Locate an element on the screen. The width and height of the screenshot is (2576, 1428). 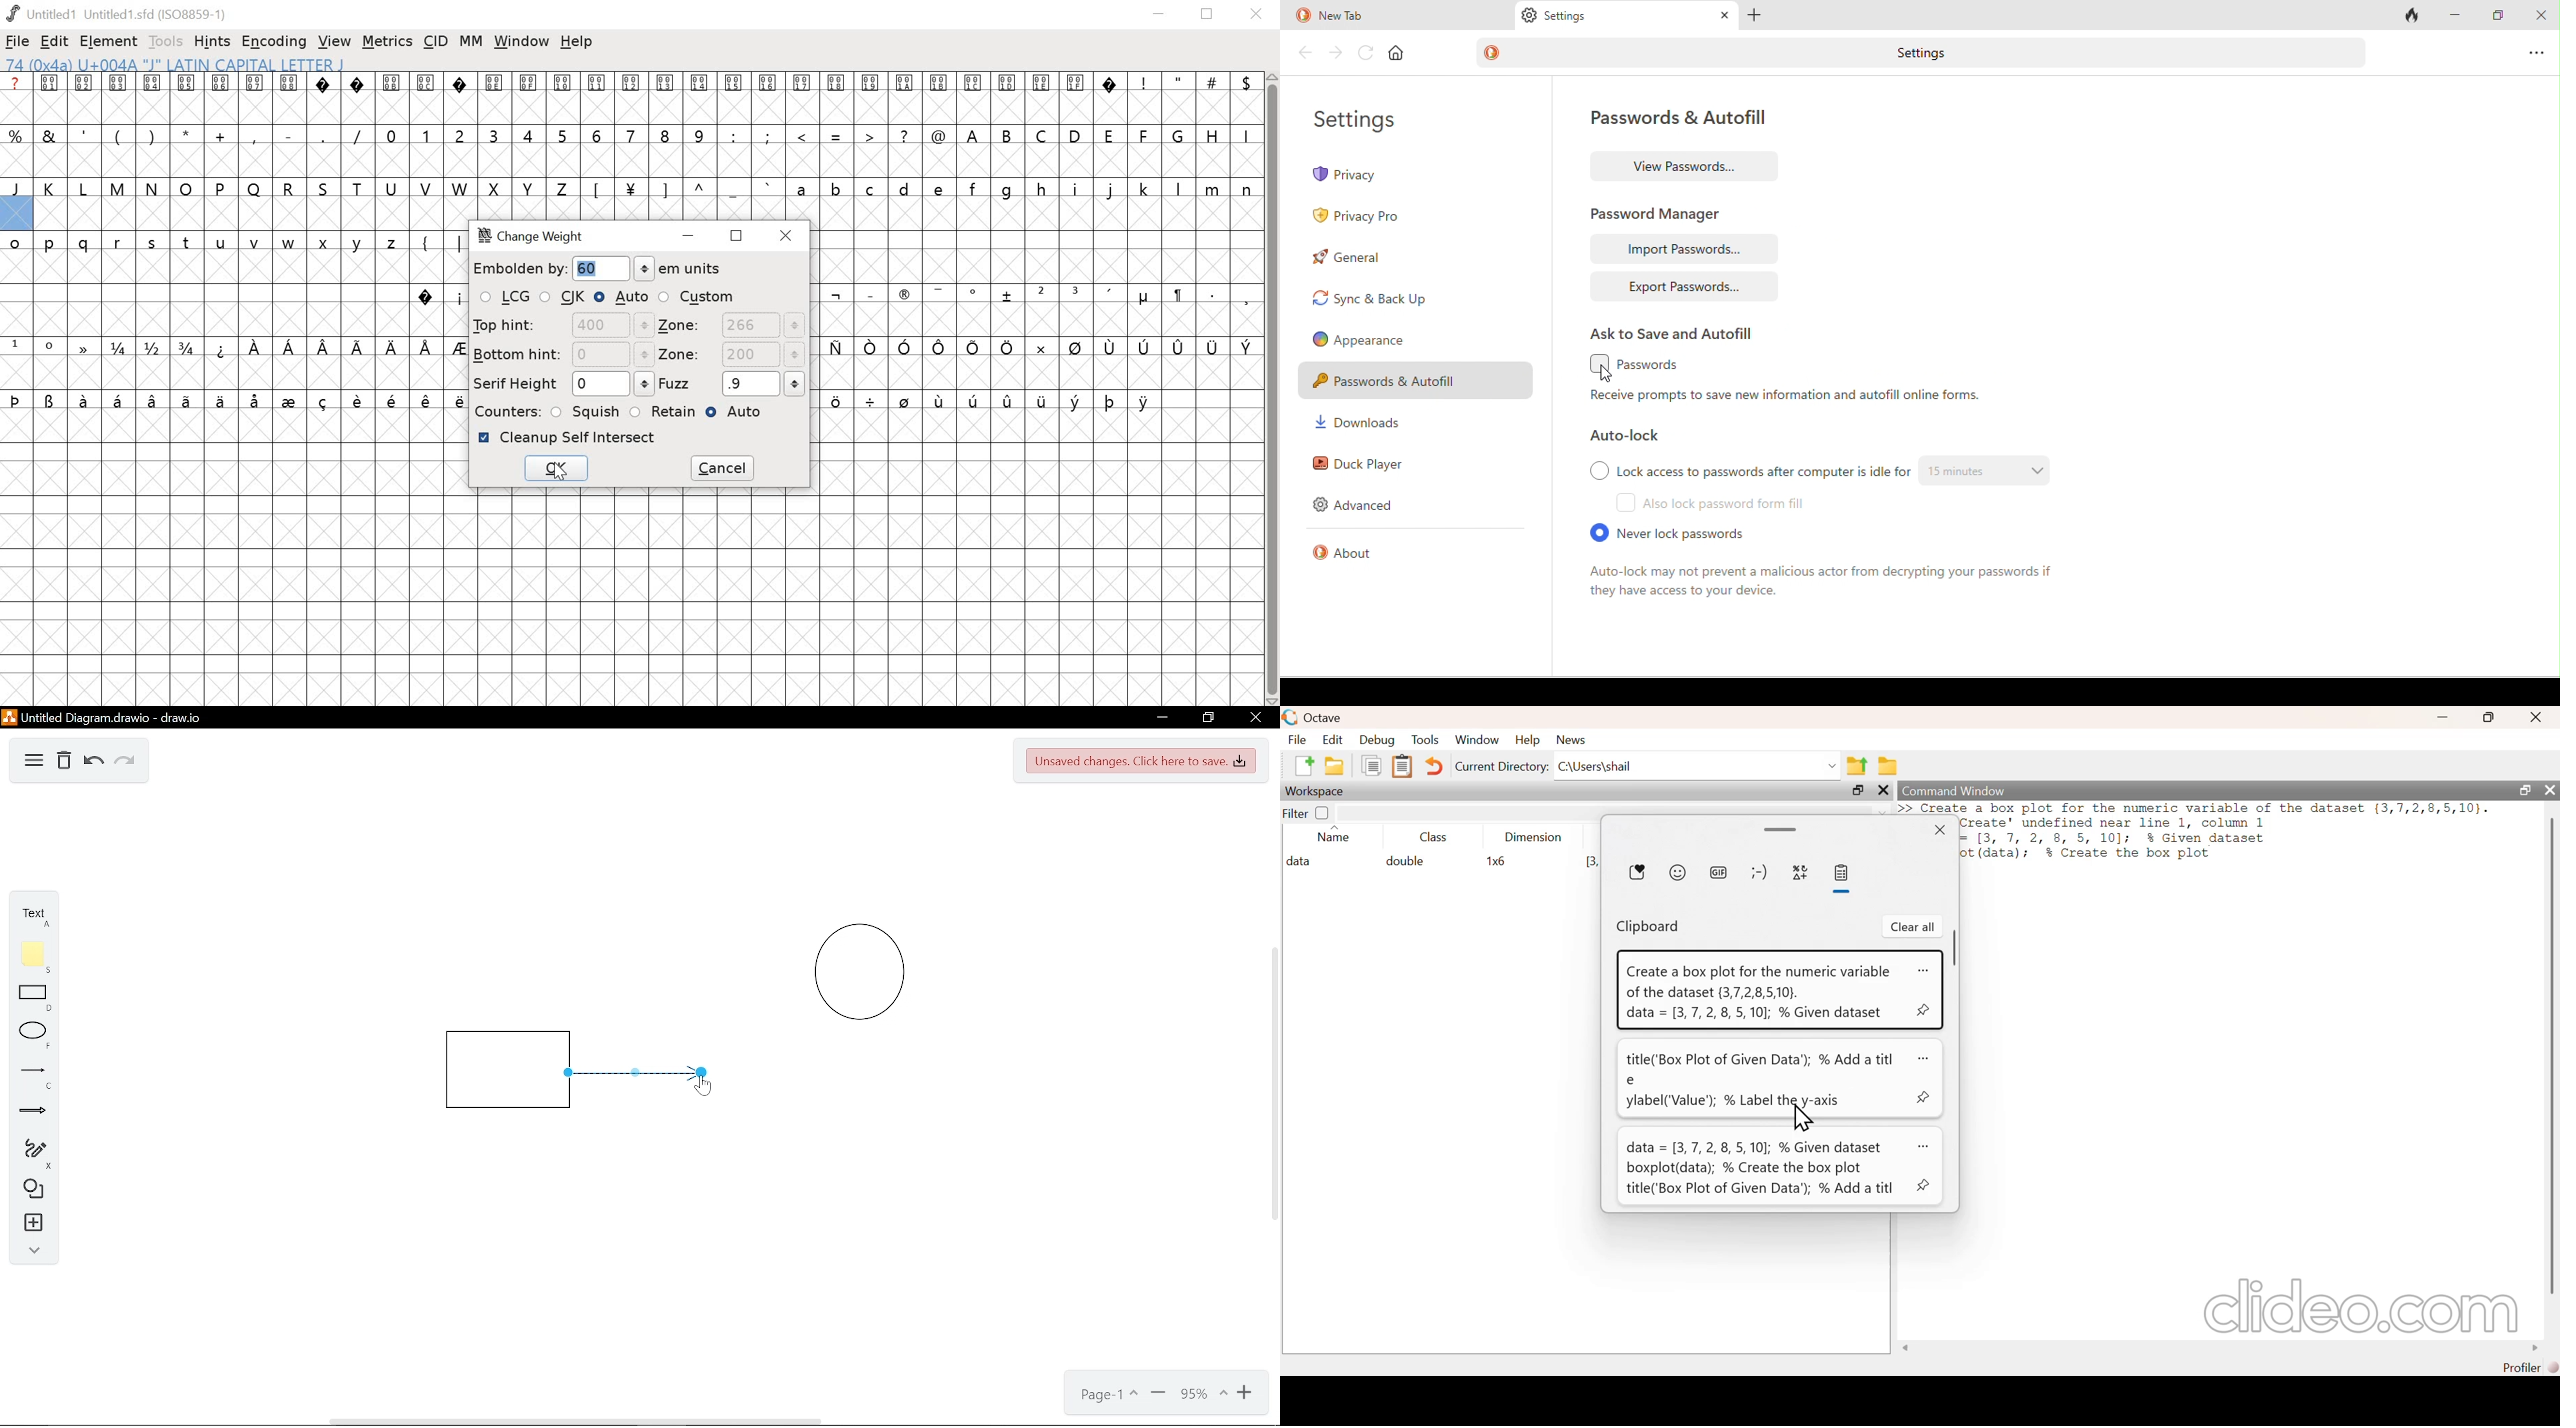
home is located at coordinates (1399, 54).